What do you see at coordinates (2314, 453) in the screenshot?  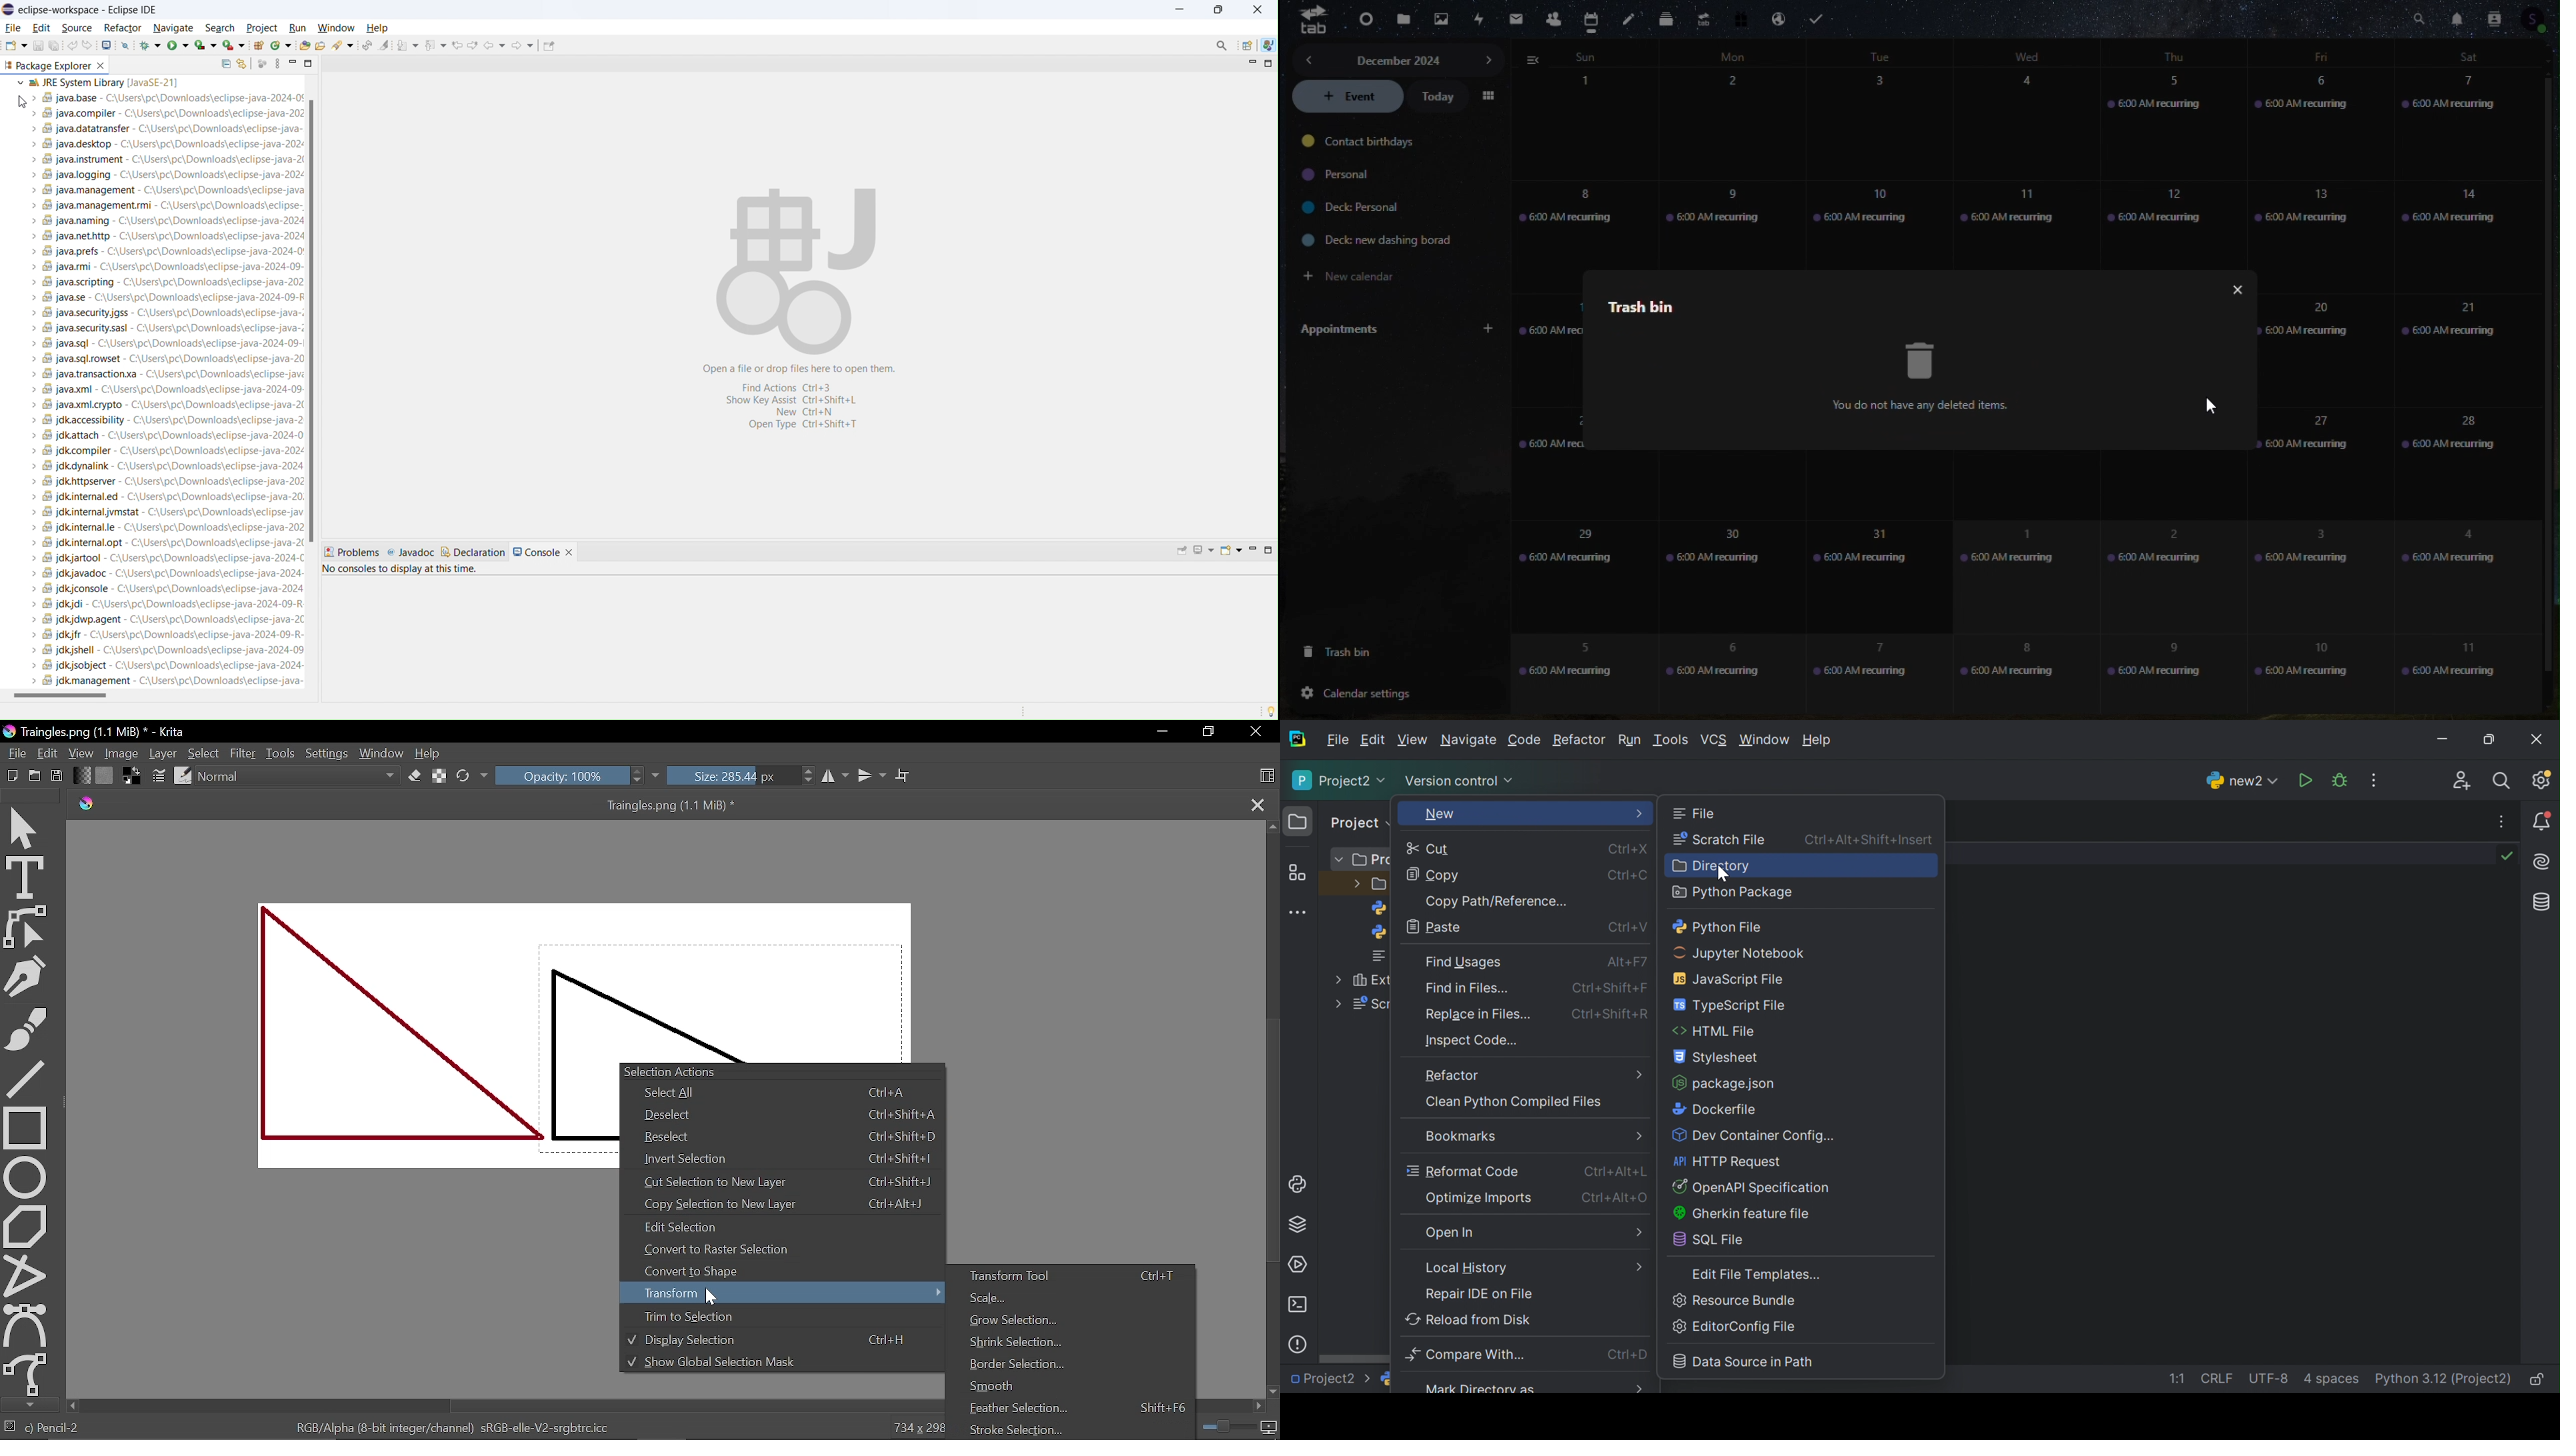 I see `27` at bounding box center [2314, 453].